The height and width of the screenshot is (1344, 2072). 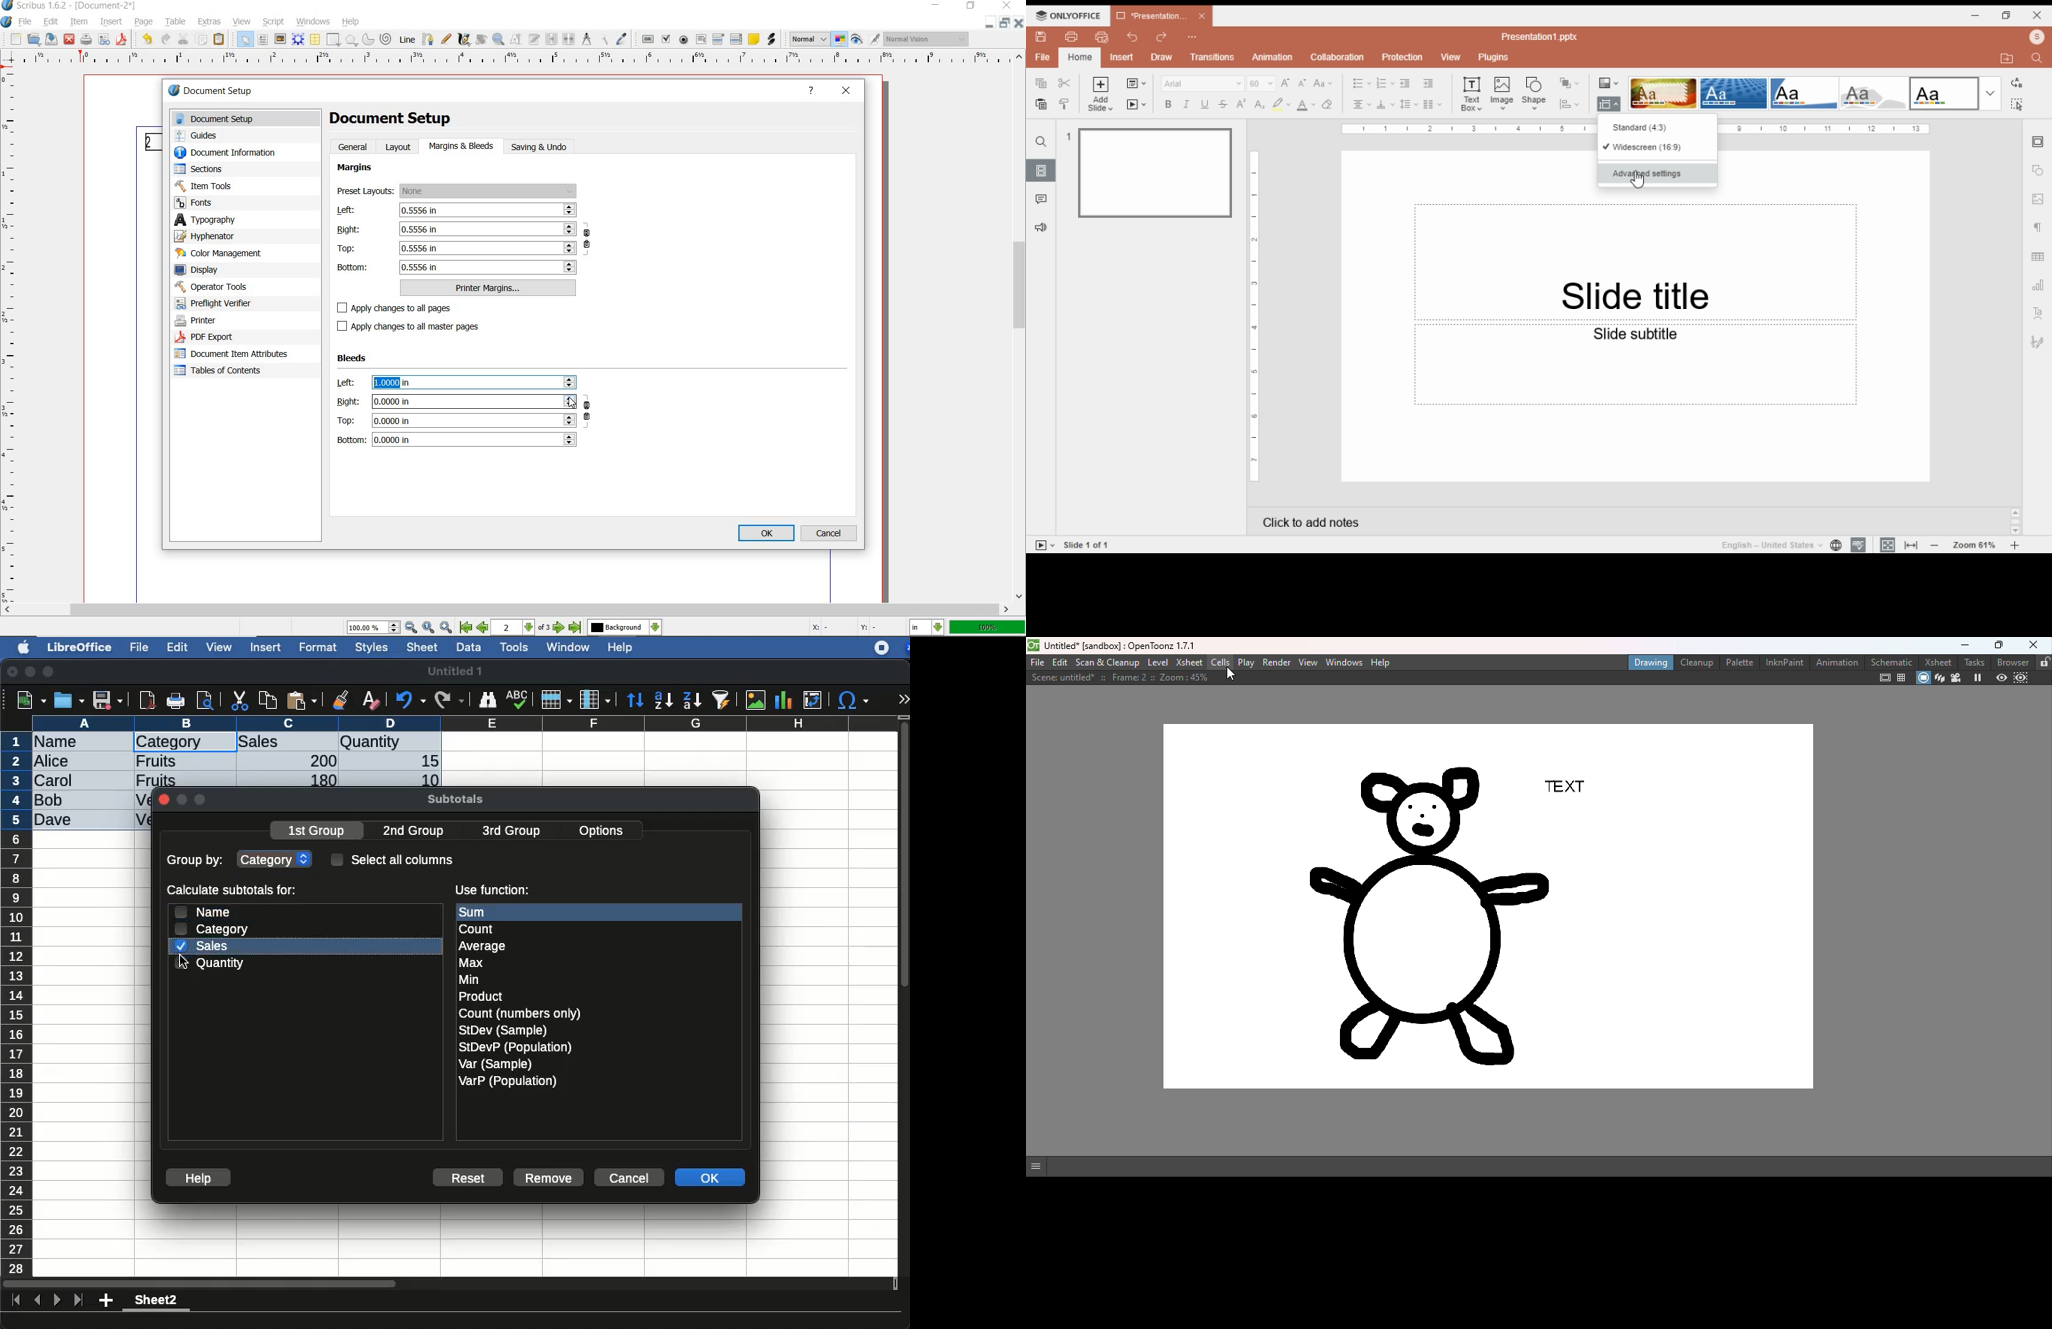 What do you see at coordinates (511, 832) in the screenshot?
I see `3rd group` at bounding box center [511, 832].